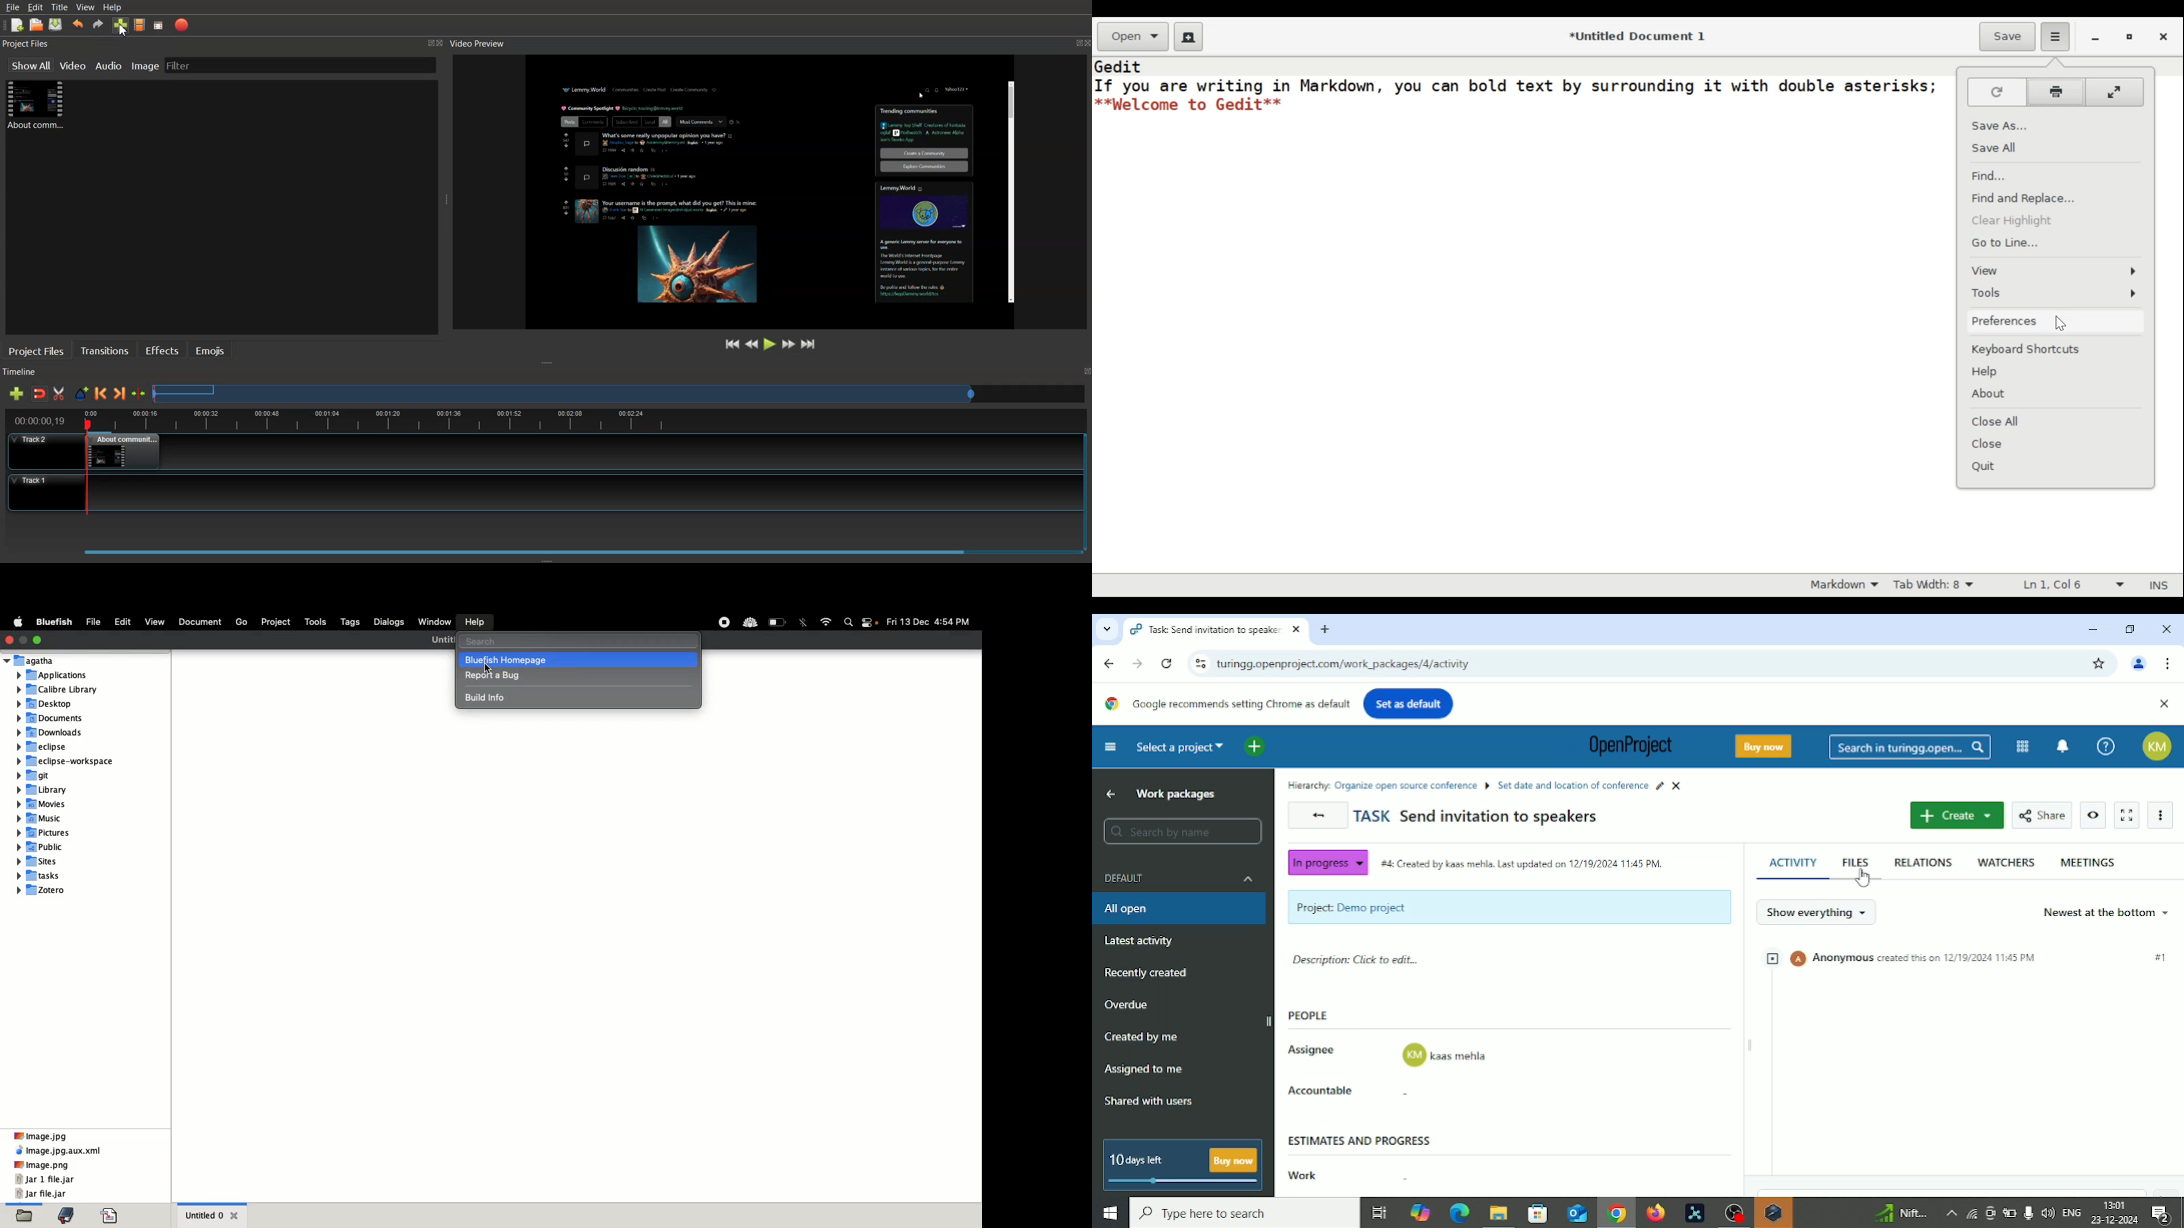 Image resolution: width=2184 pixels, height=1232 pixels. Describe the element at coordinates (1144, 1039) in the screenshot. I see `Created by me` at that location.